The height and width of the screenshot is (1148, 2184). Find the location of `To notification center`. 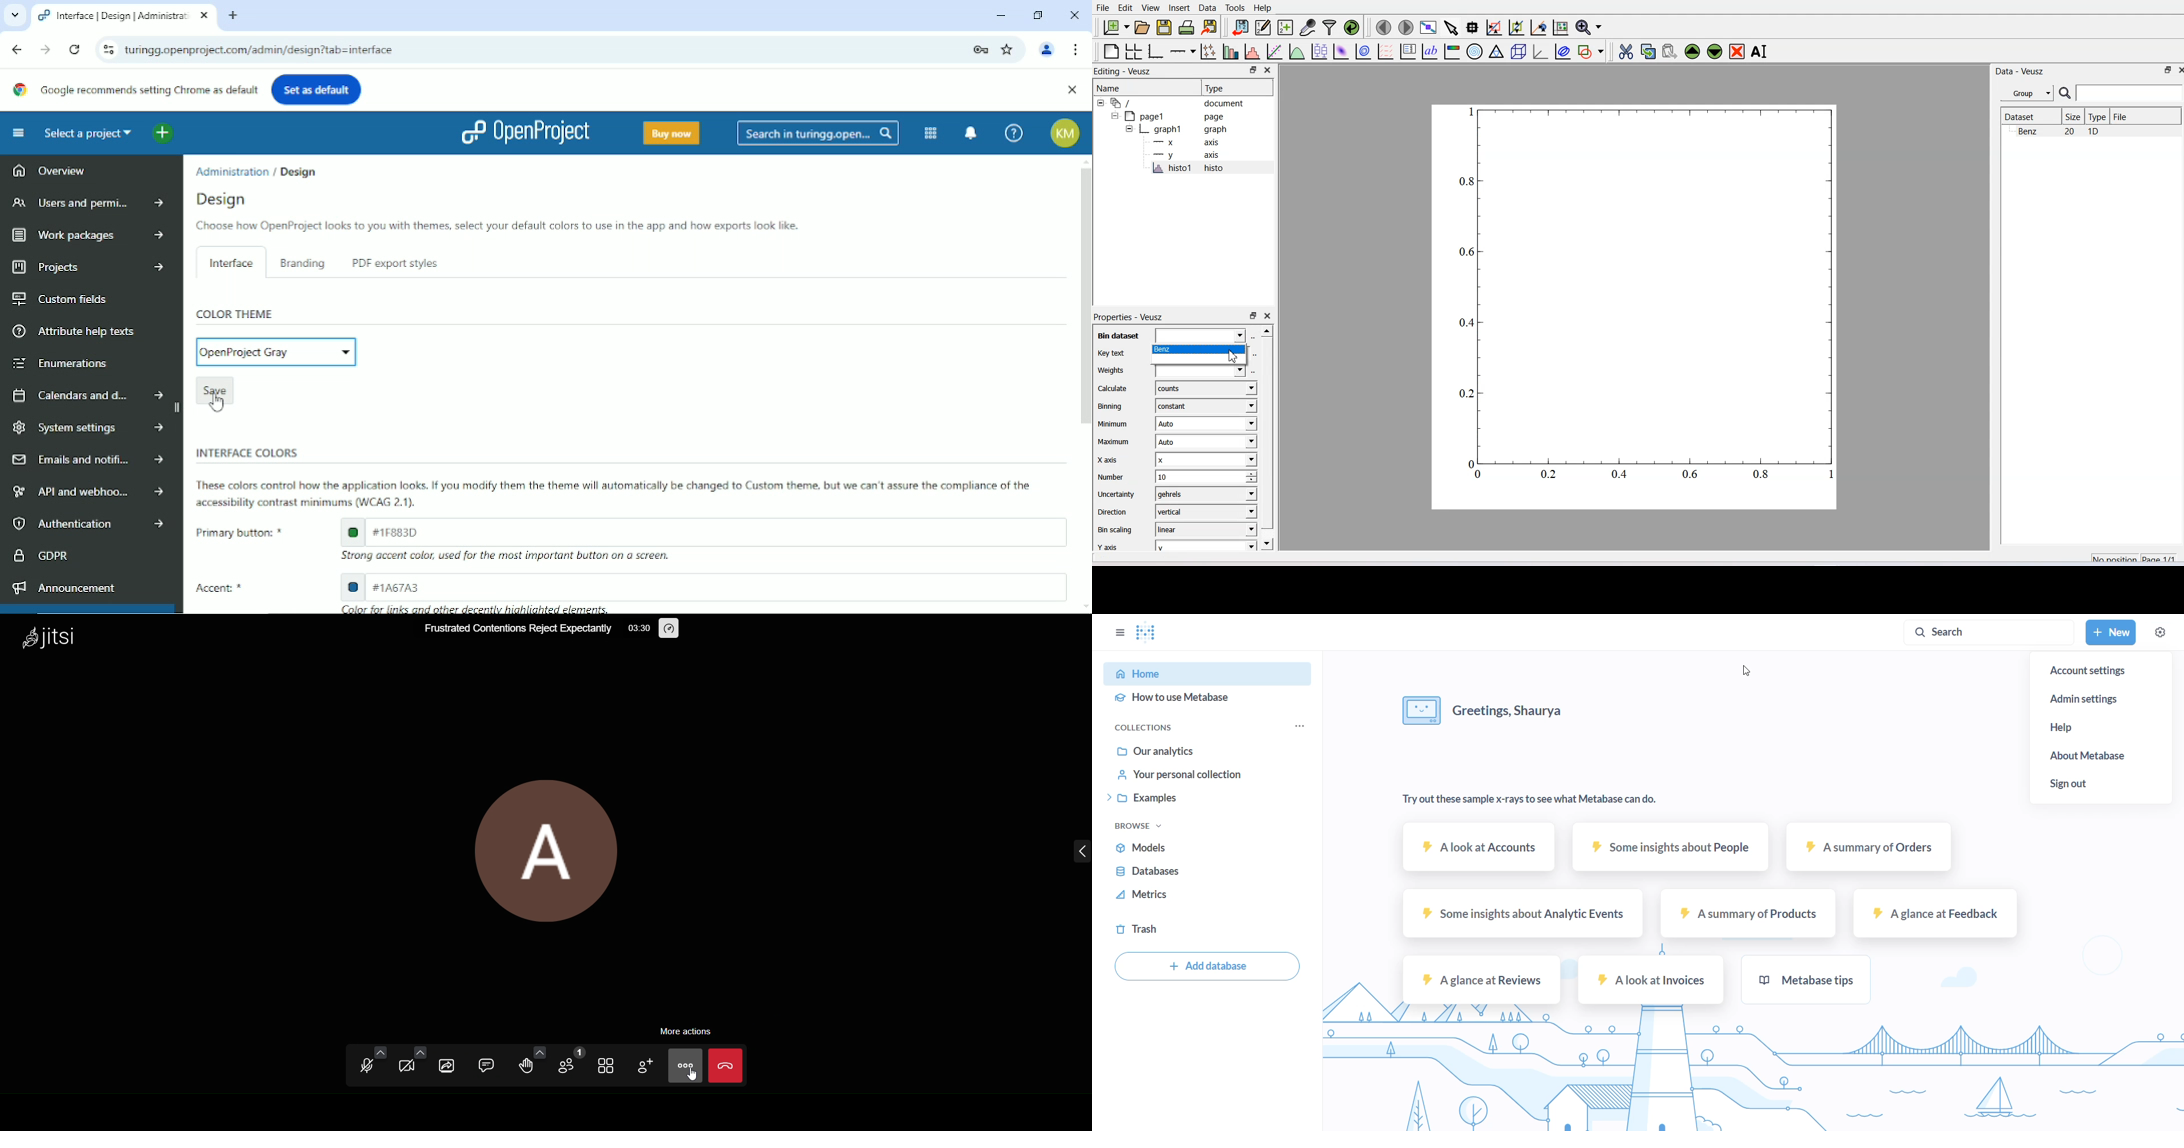

To notification center is located at coordinates (972, 132).